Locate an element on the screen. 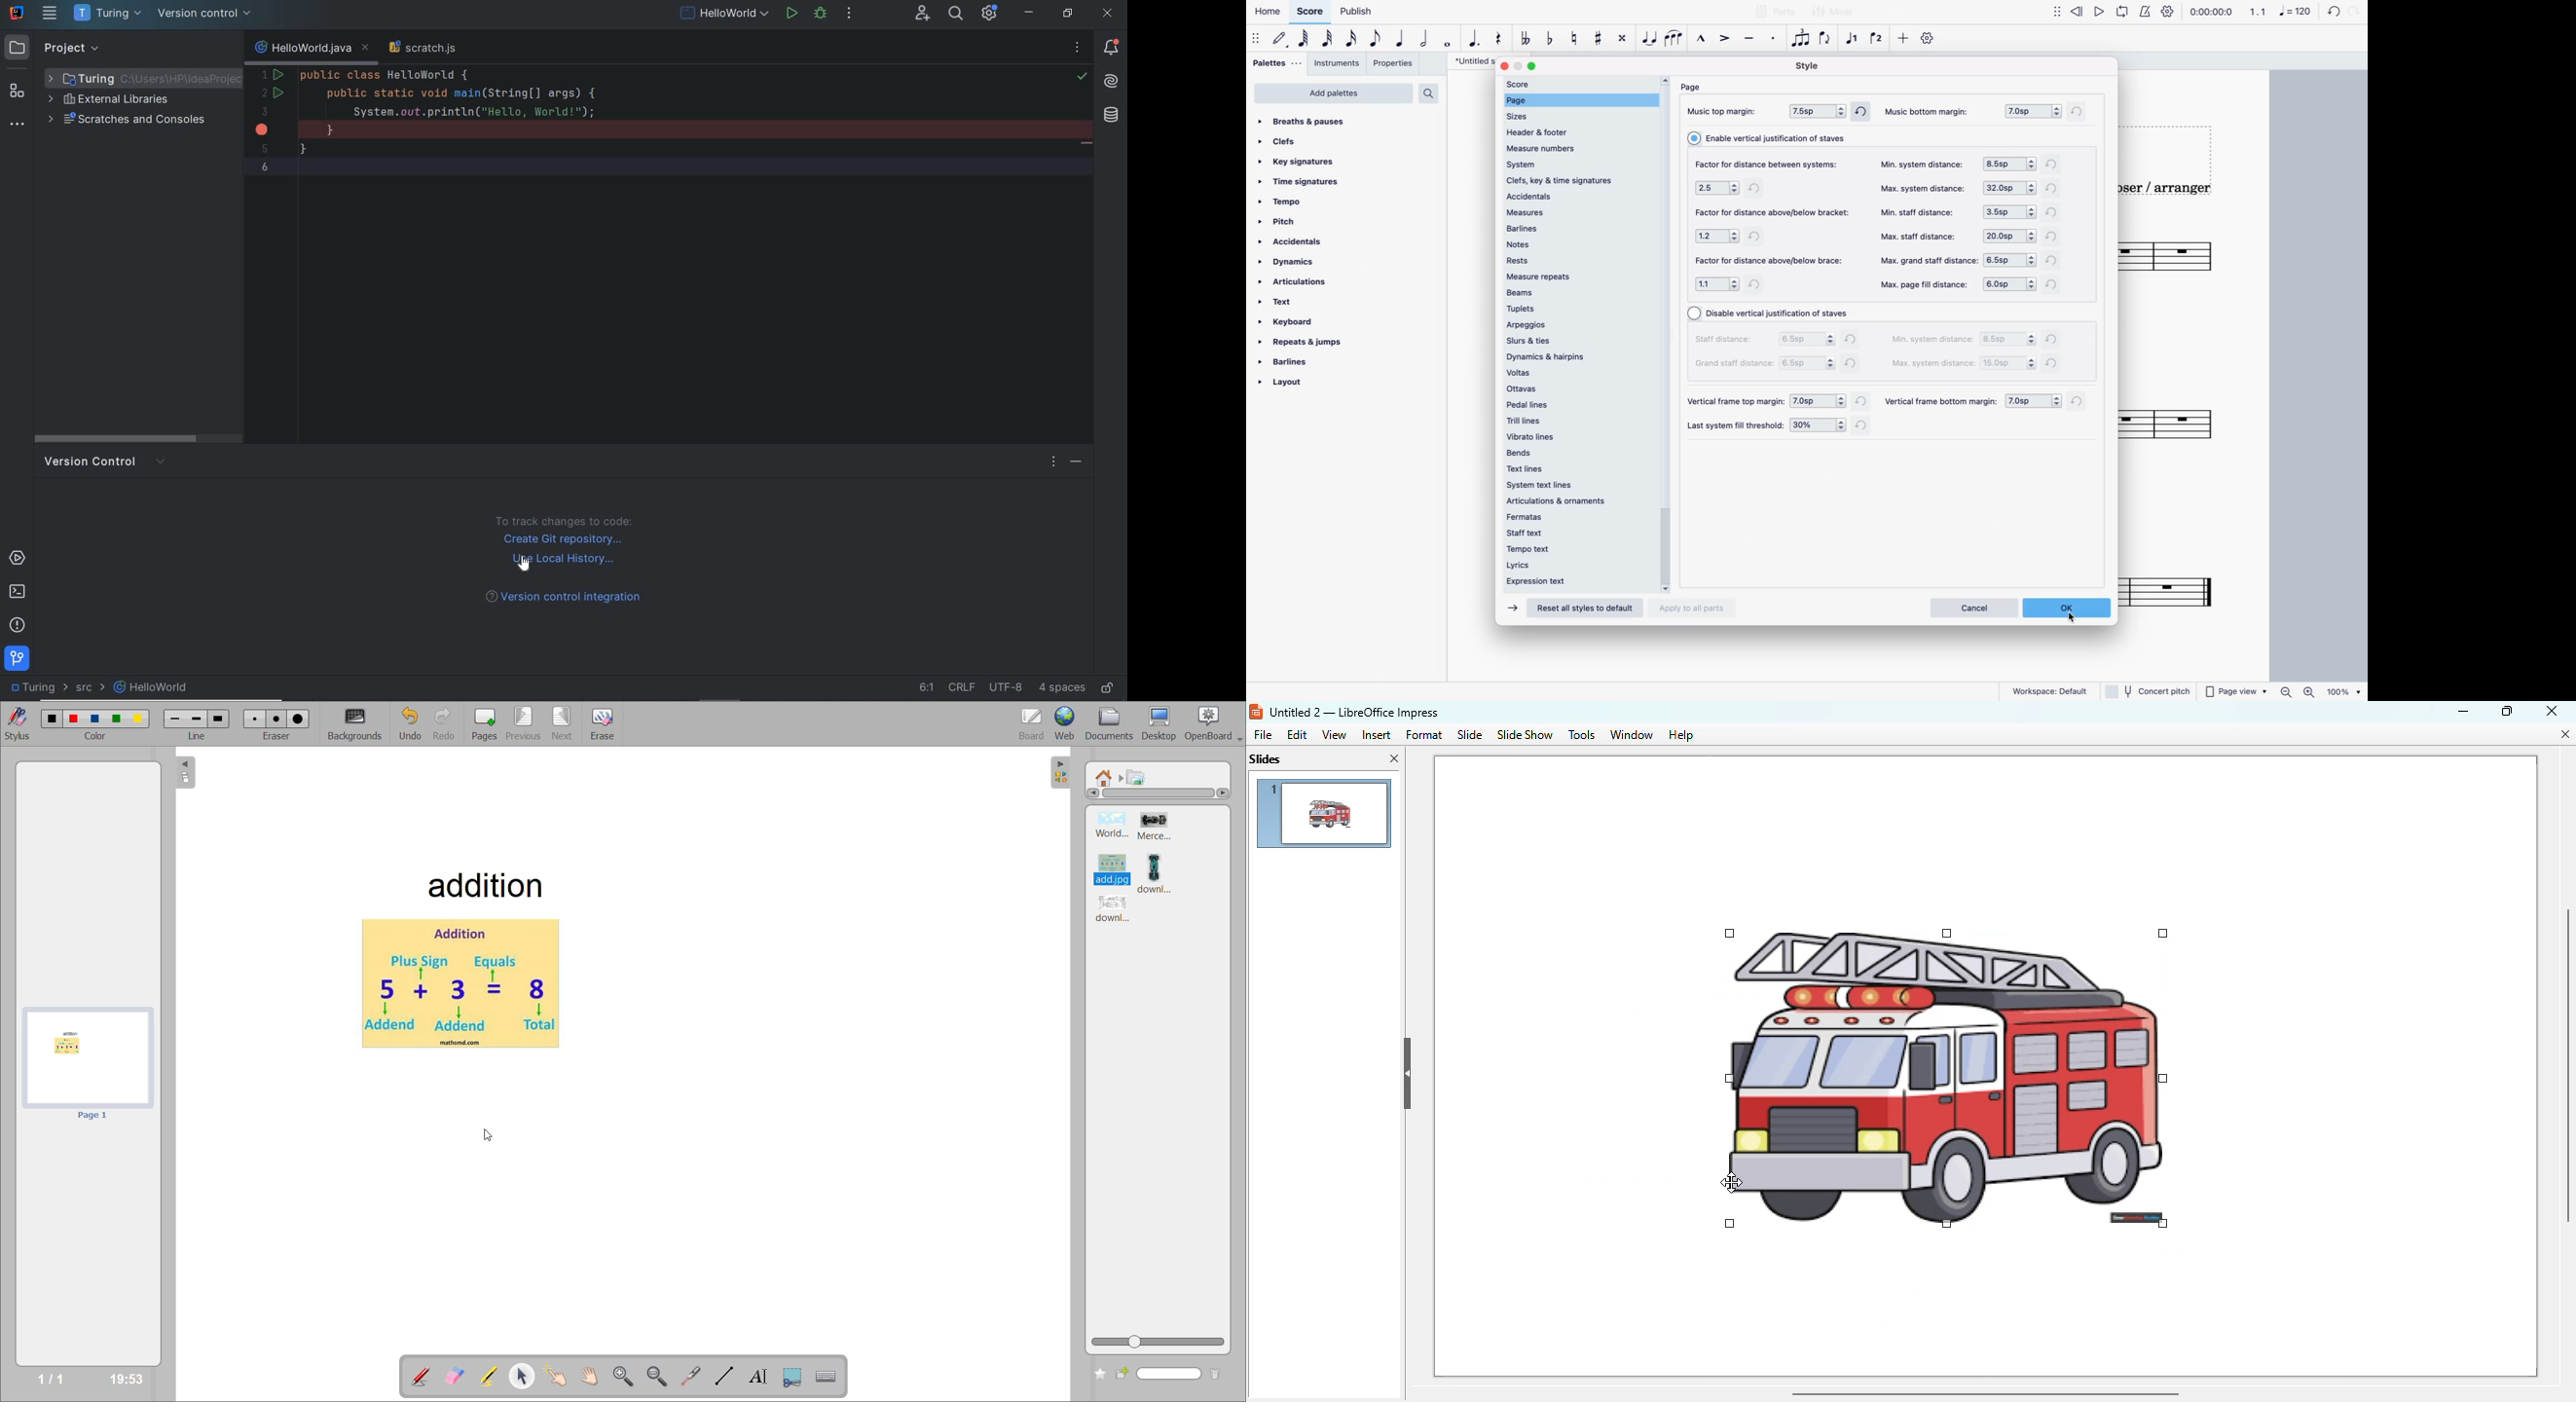 This screenshot has width=2576, height=1428. text is located at coordinates (1283, 303).